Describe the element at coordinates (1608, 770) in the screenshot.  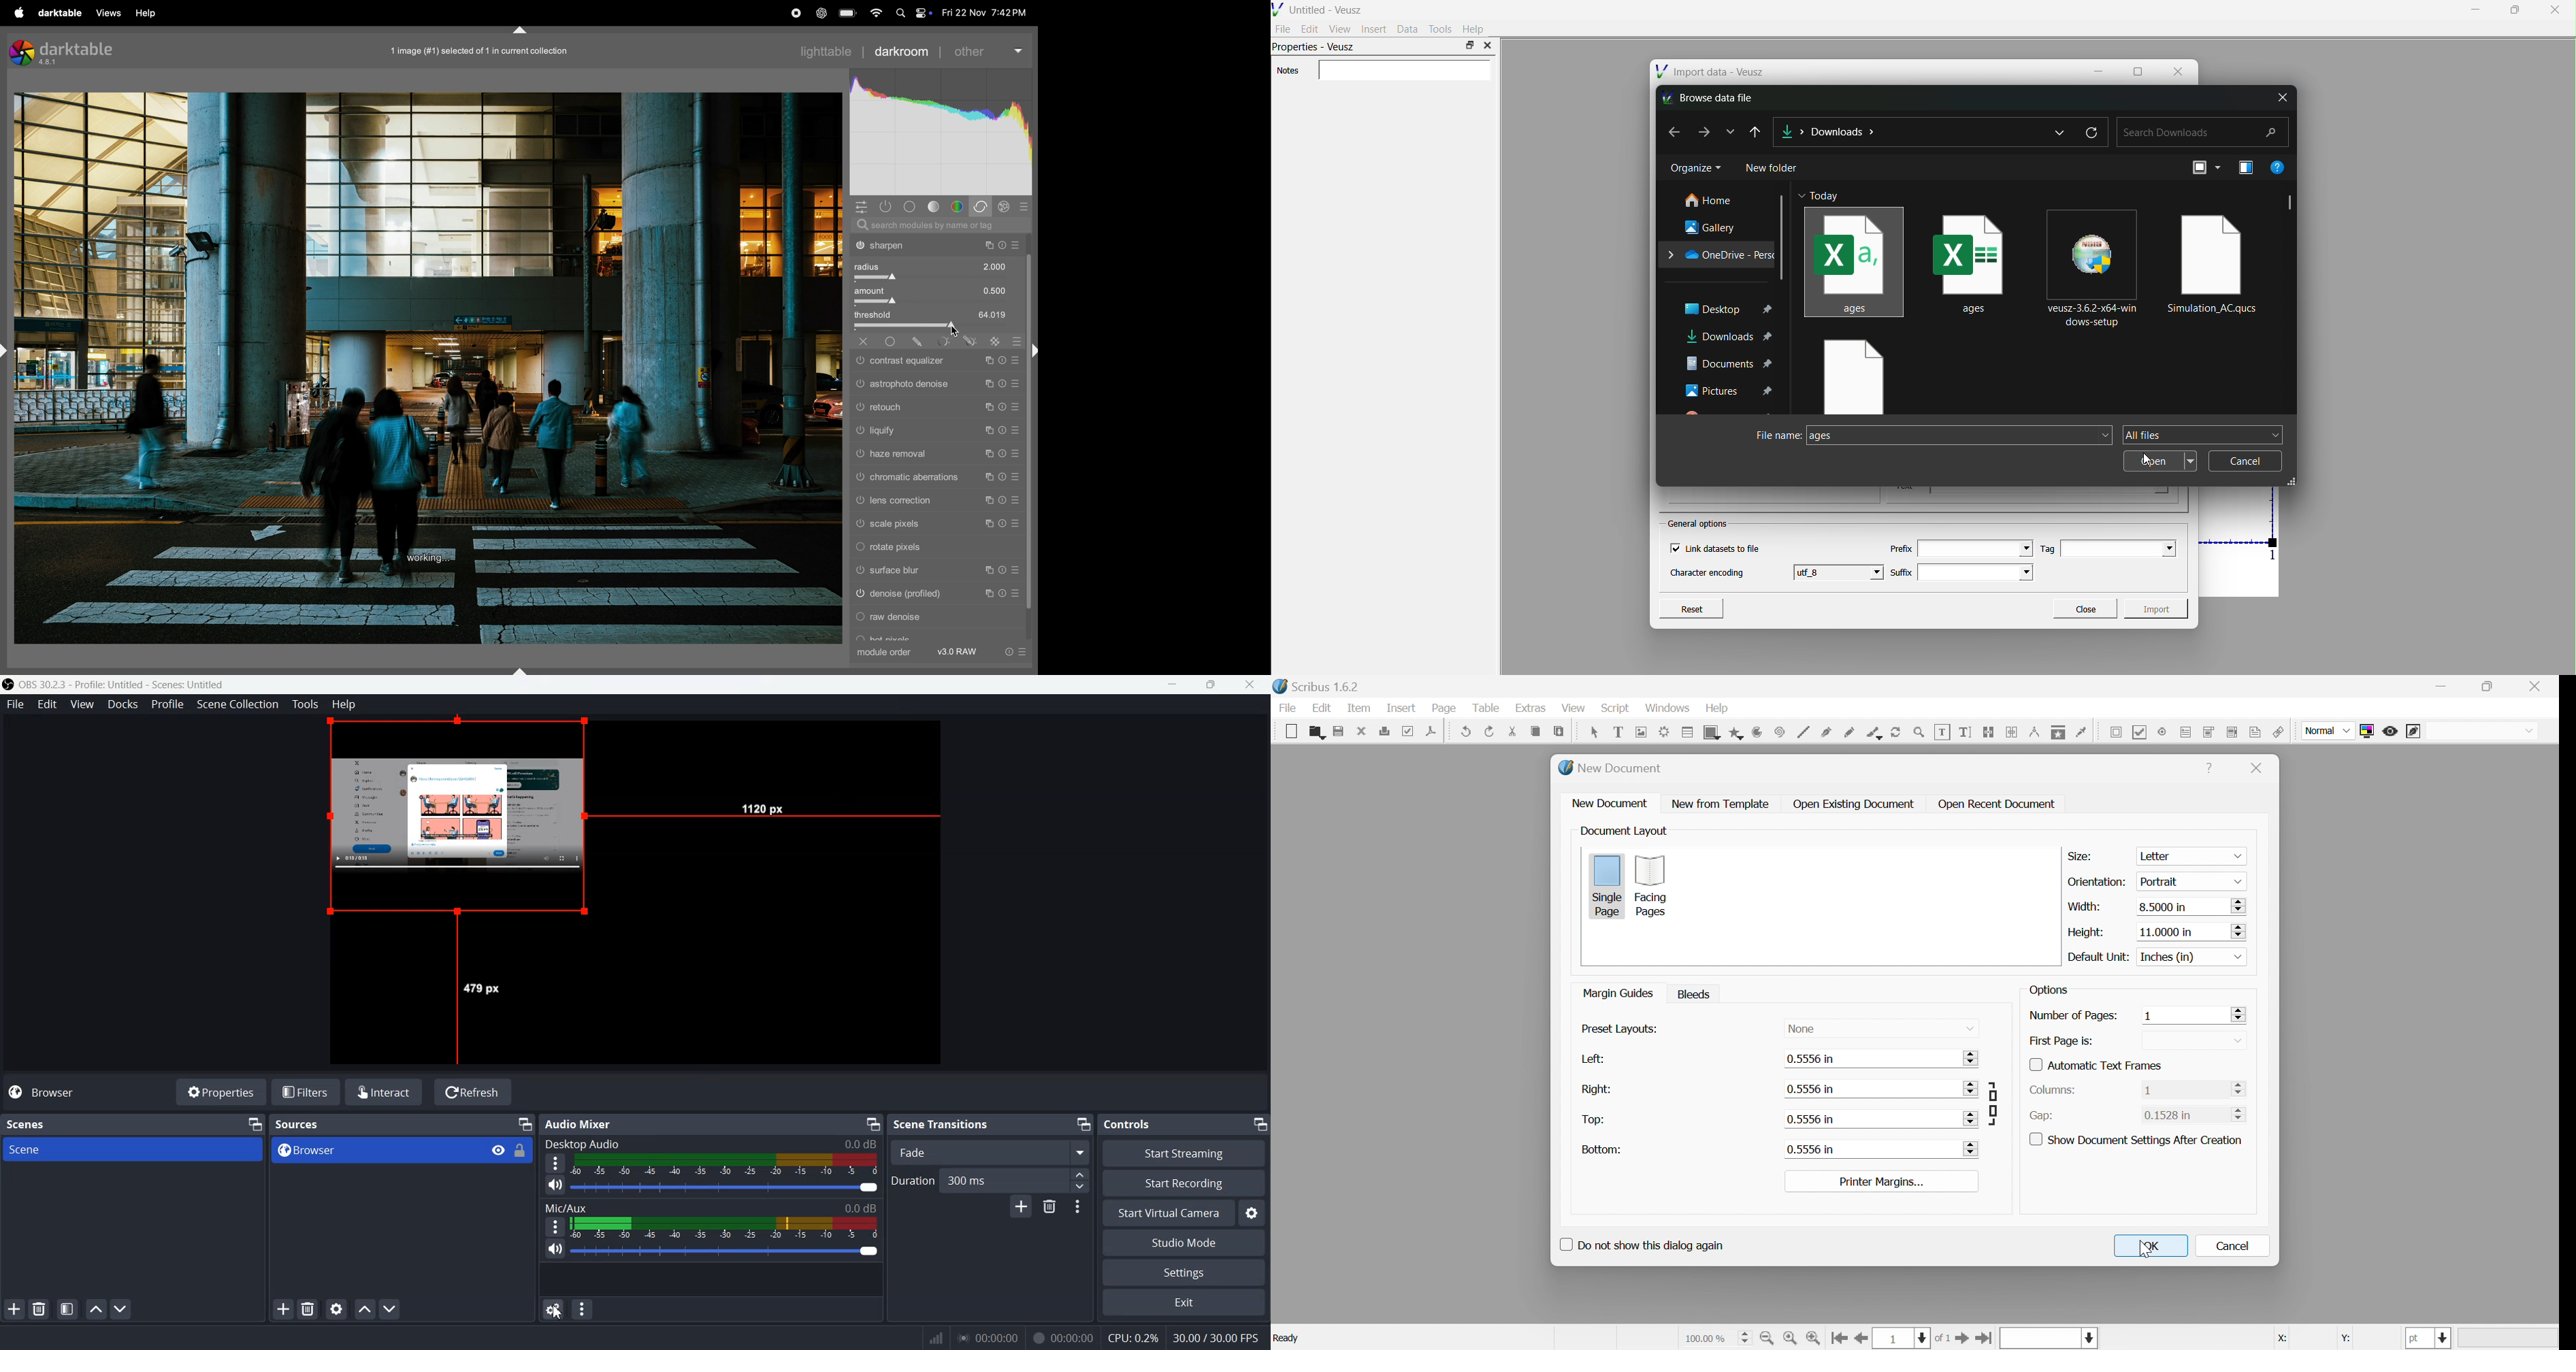
I see `New Document` at that location.